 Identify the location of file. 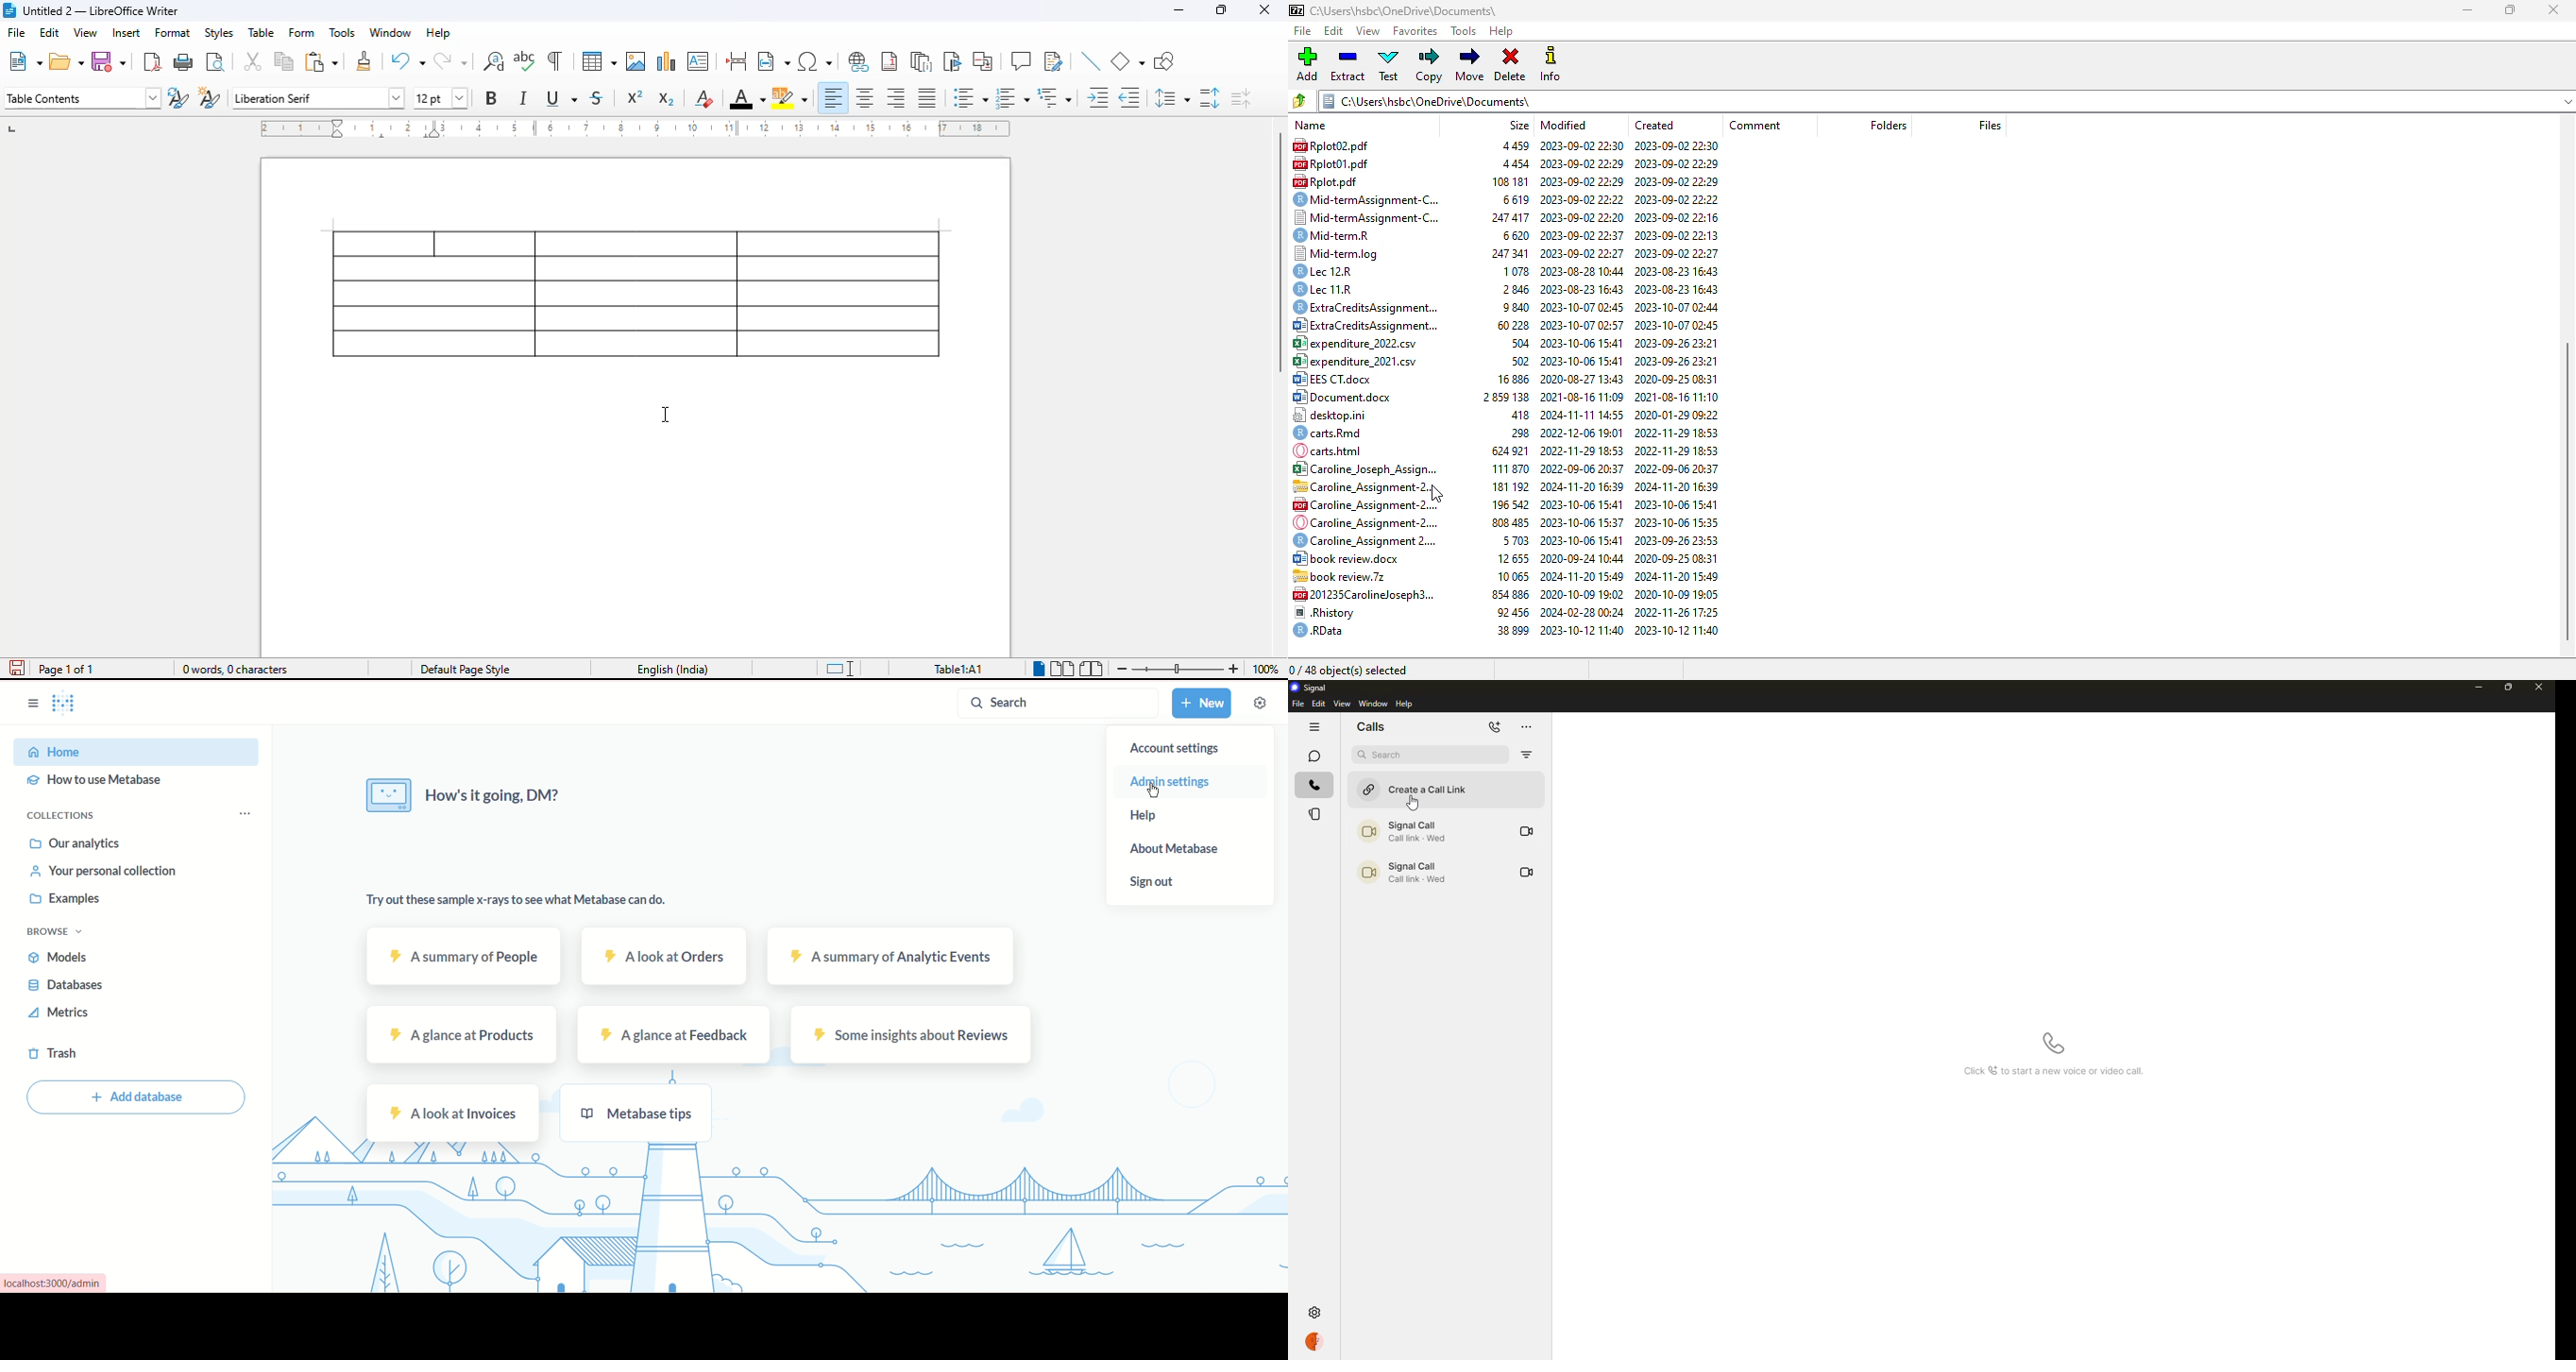
(16, 31).